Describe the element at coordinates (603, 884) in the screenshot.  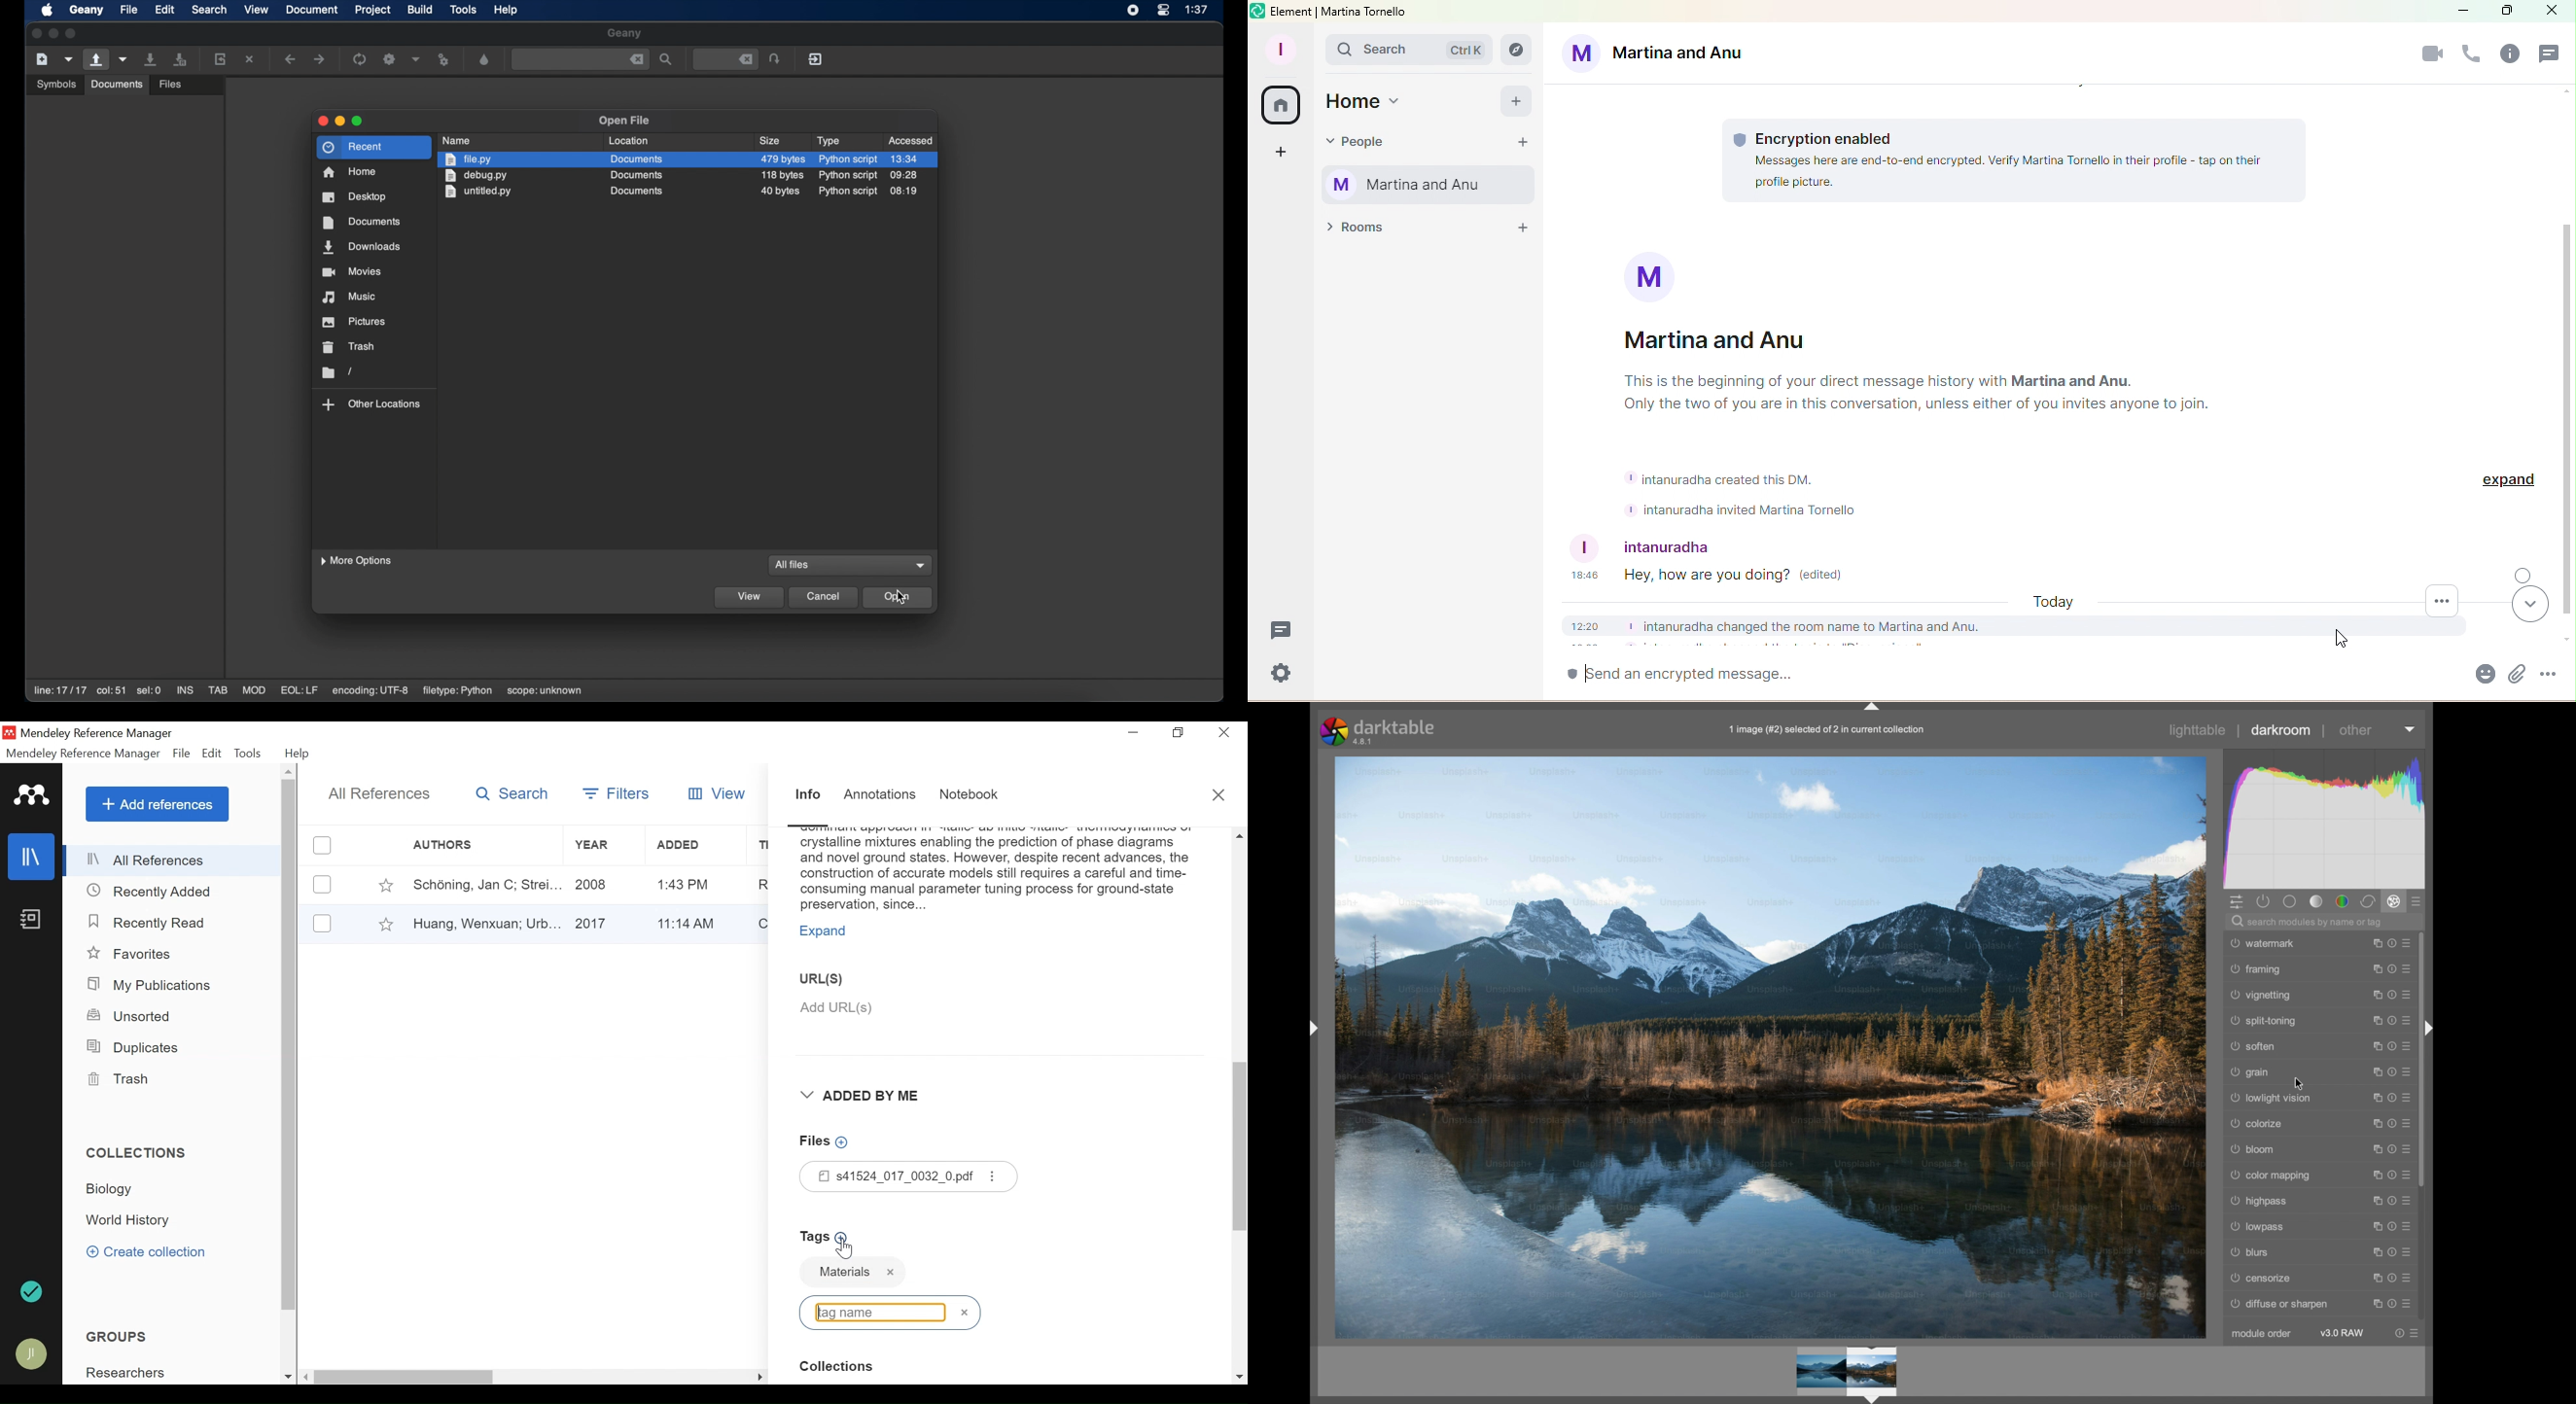
I see `Year` at that location.